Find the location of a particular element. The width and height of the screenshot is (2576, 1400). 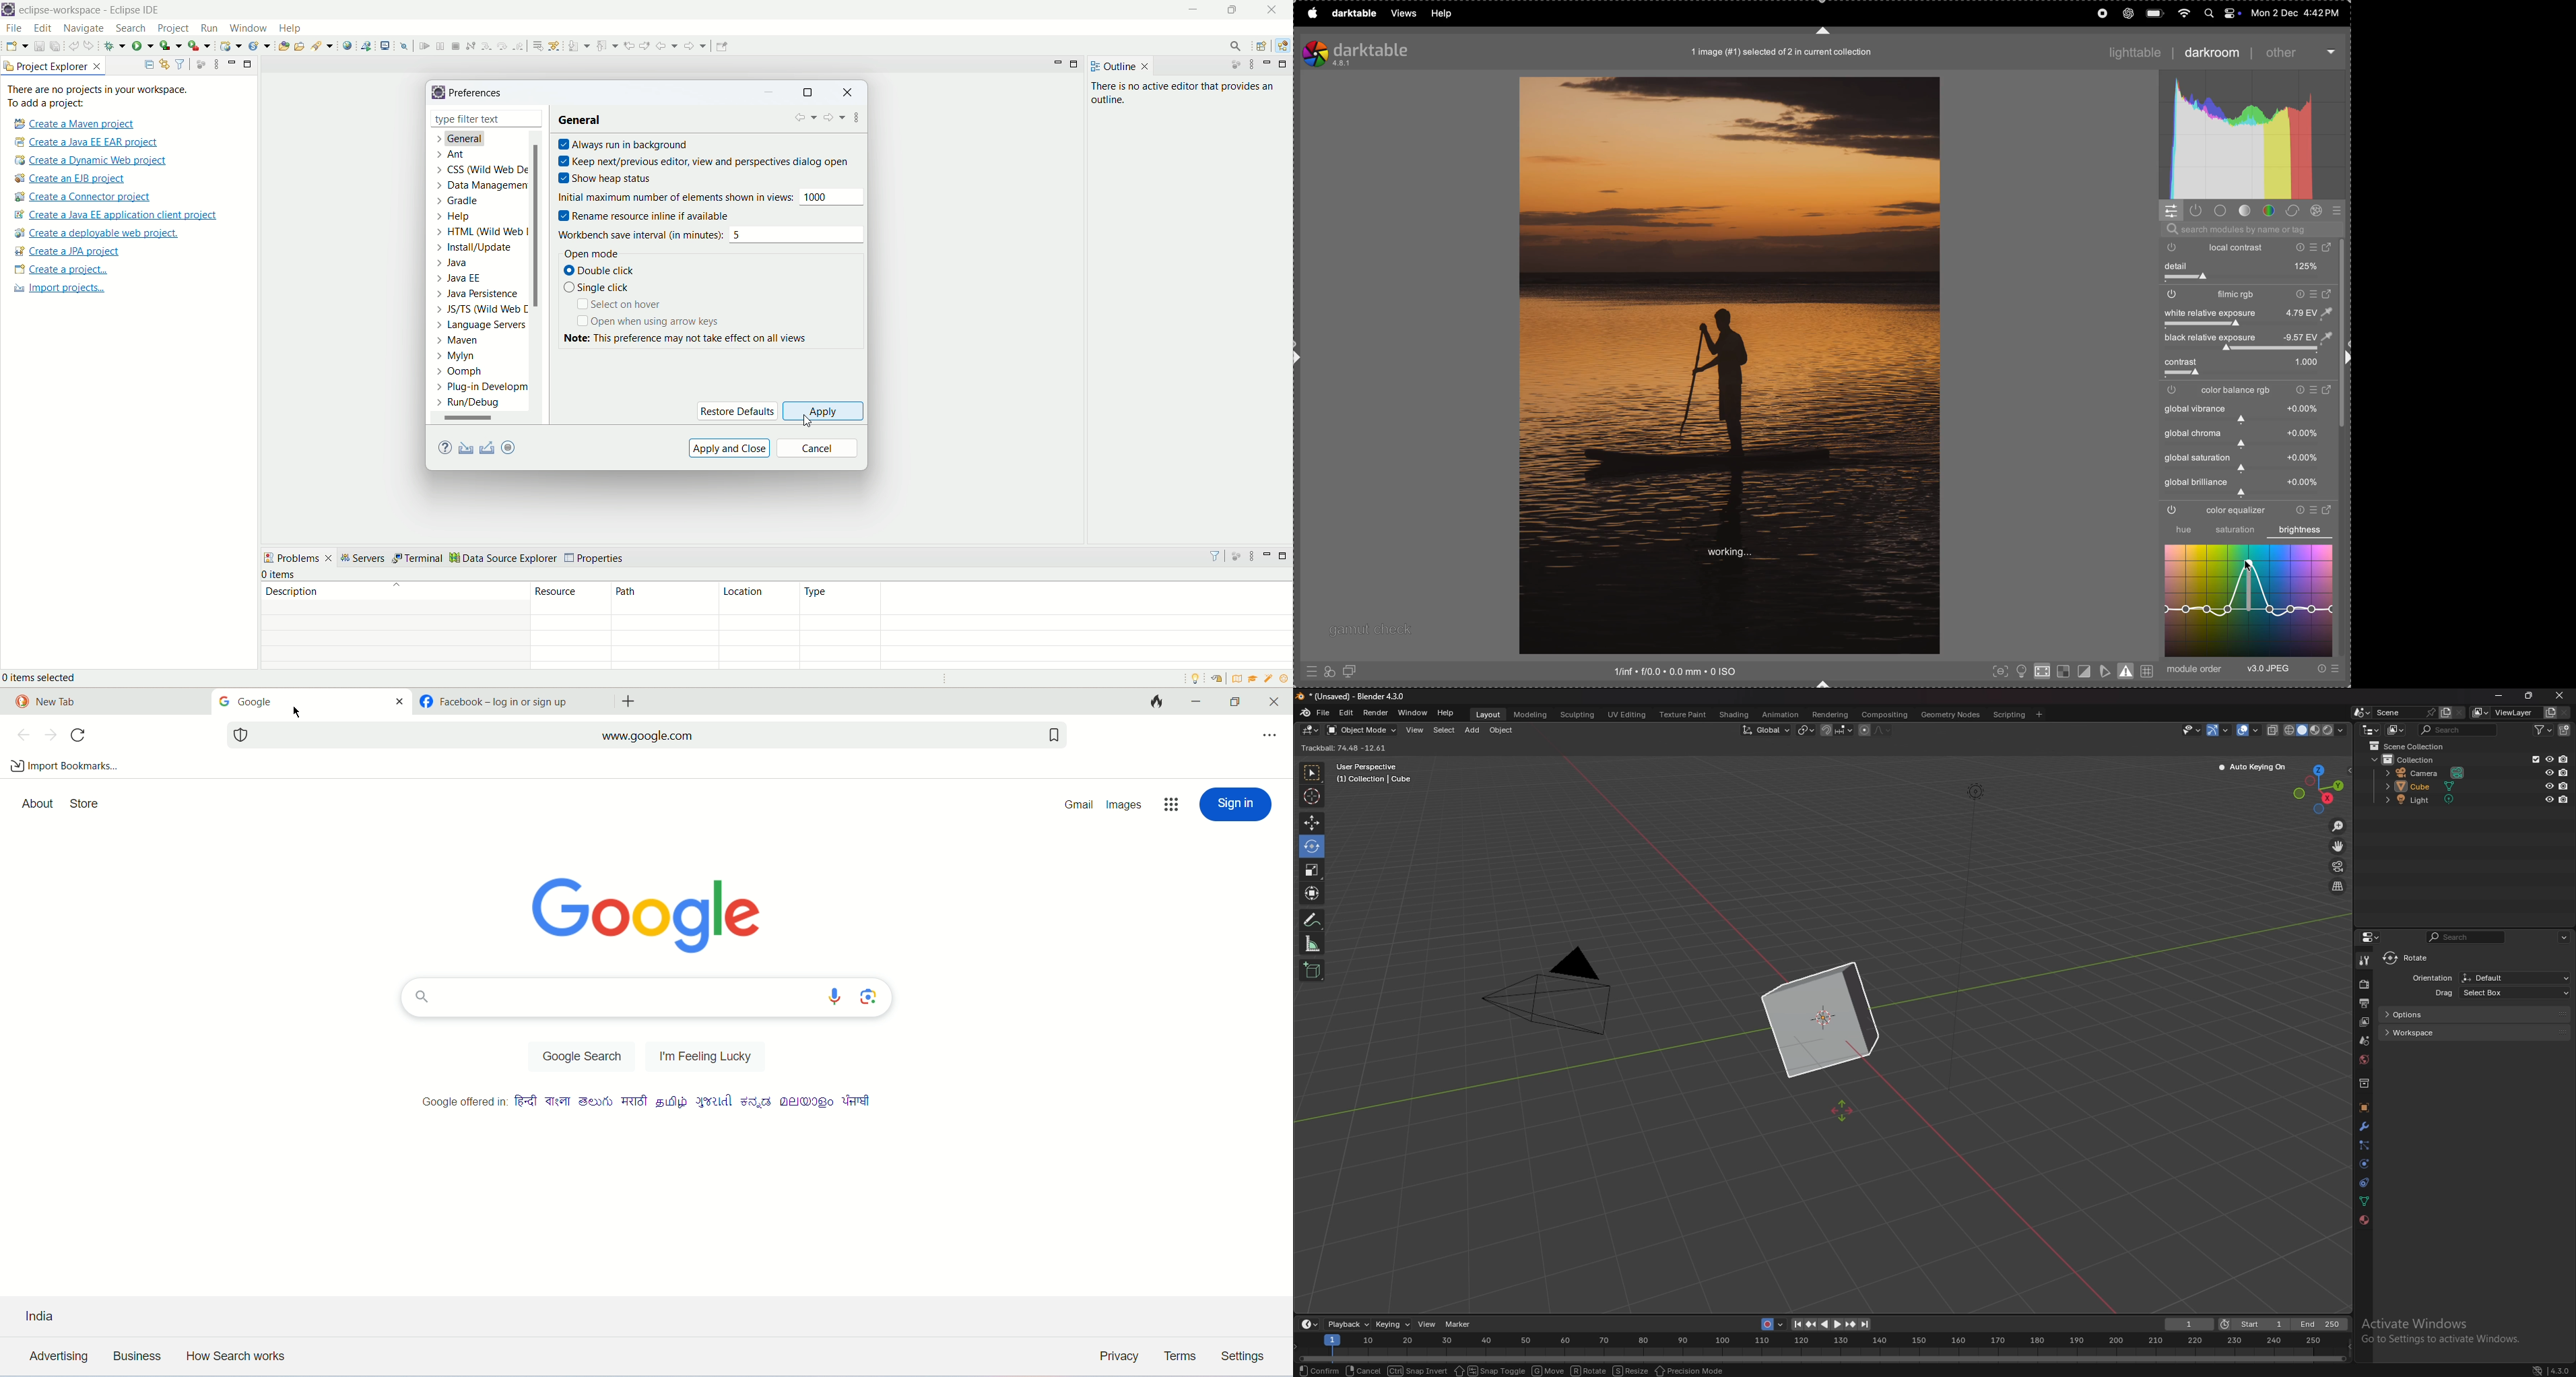

jump to endpoint is located at coordinates (1794, 1324).